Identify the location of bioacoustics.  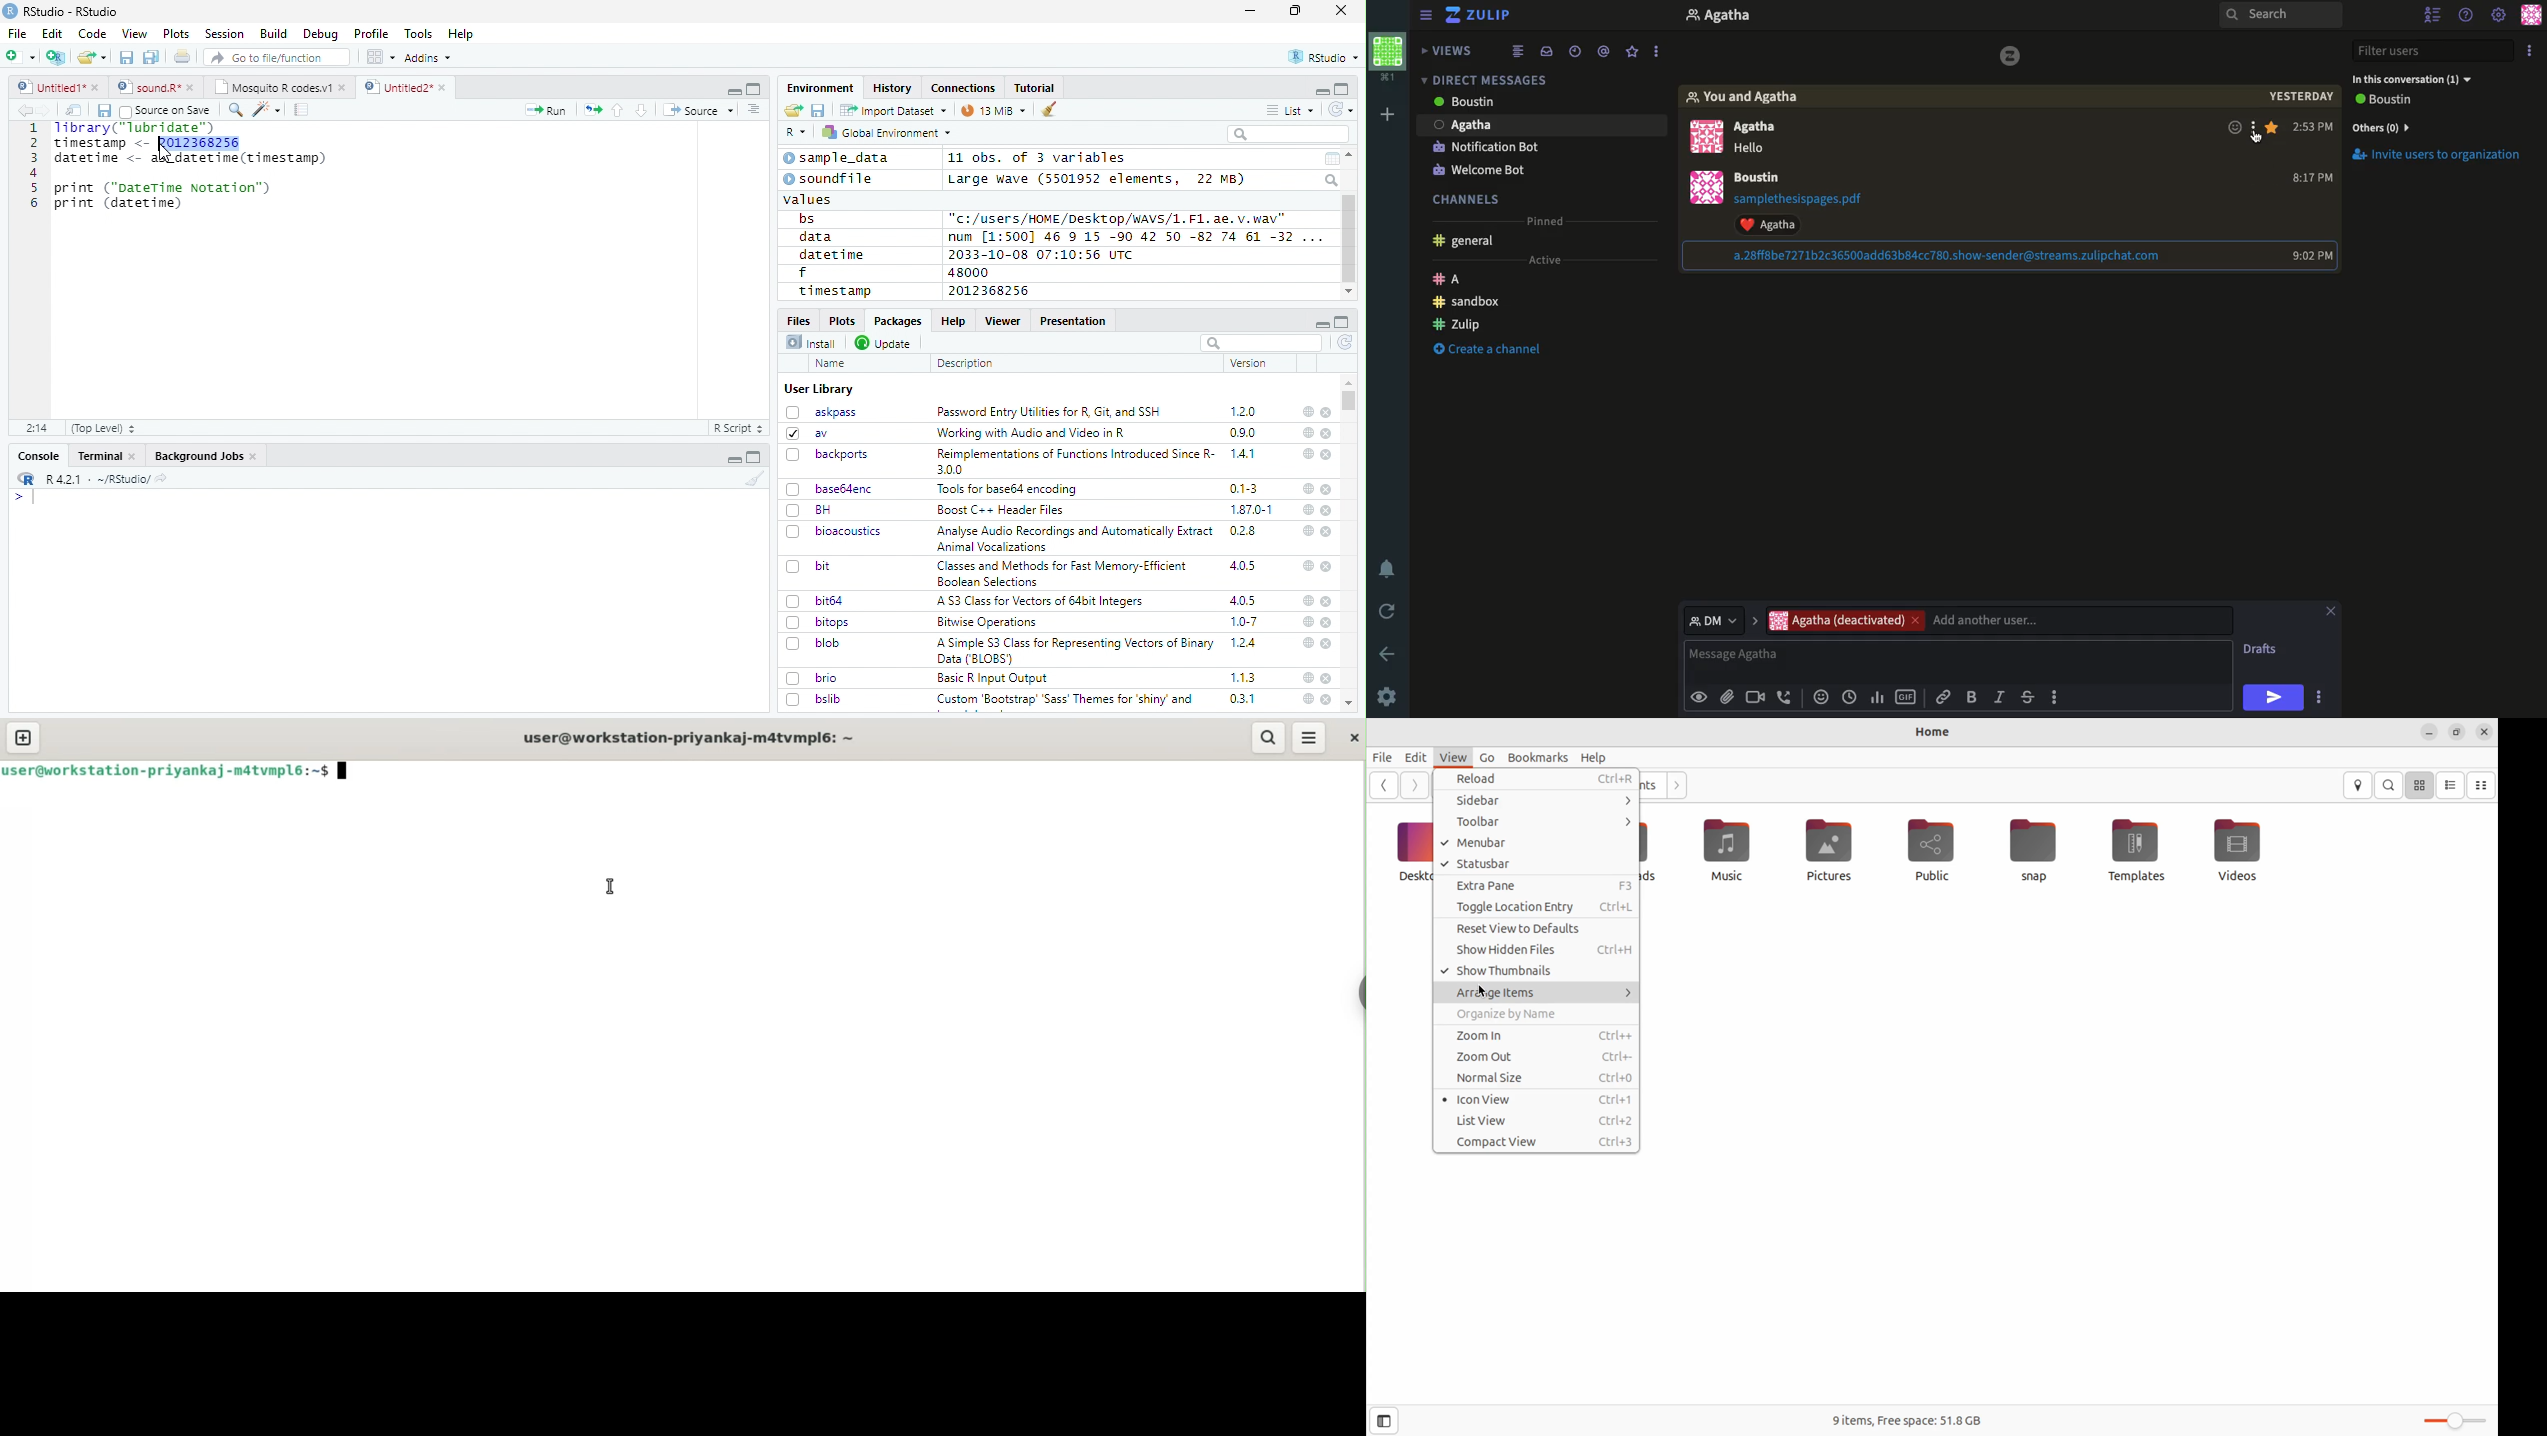
(834, 531).